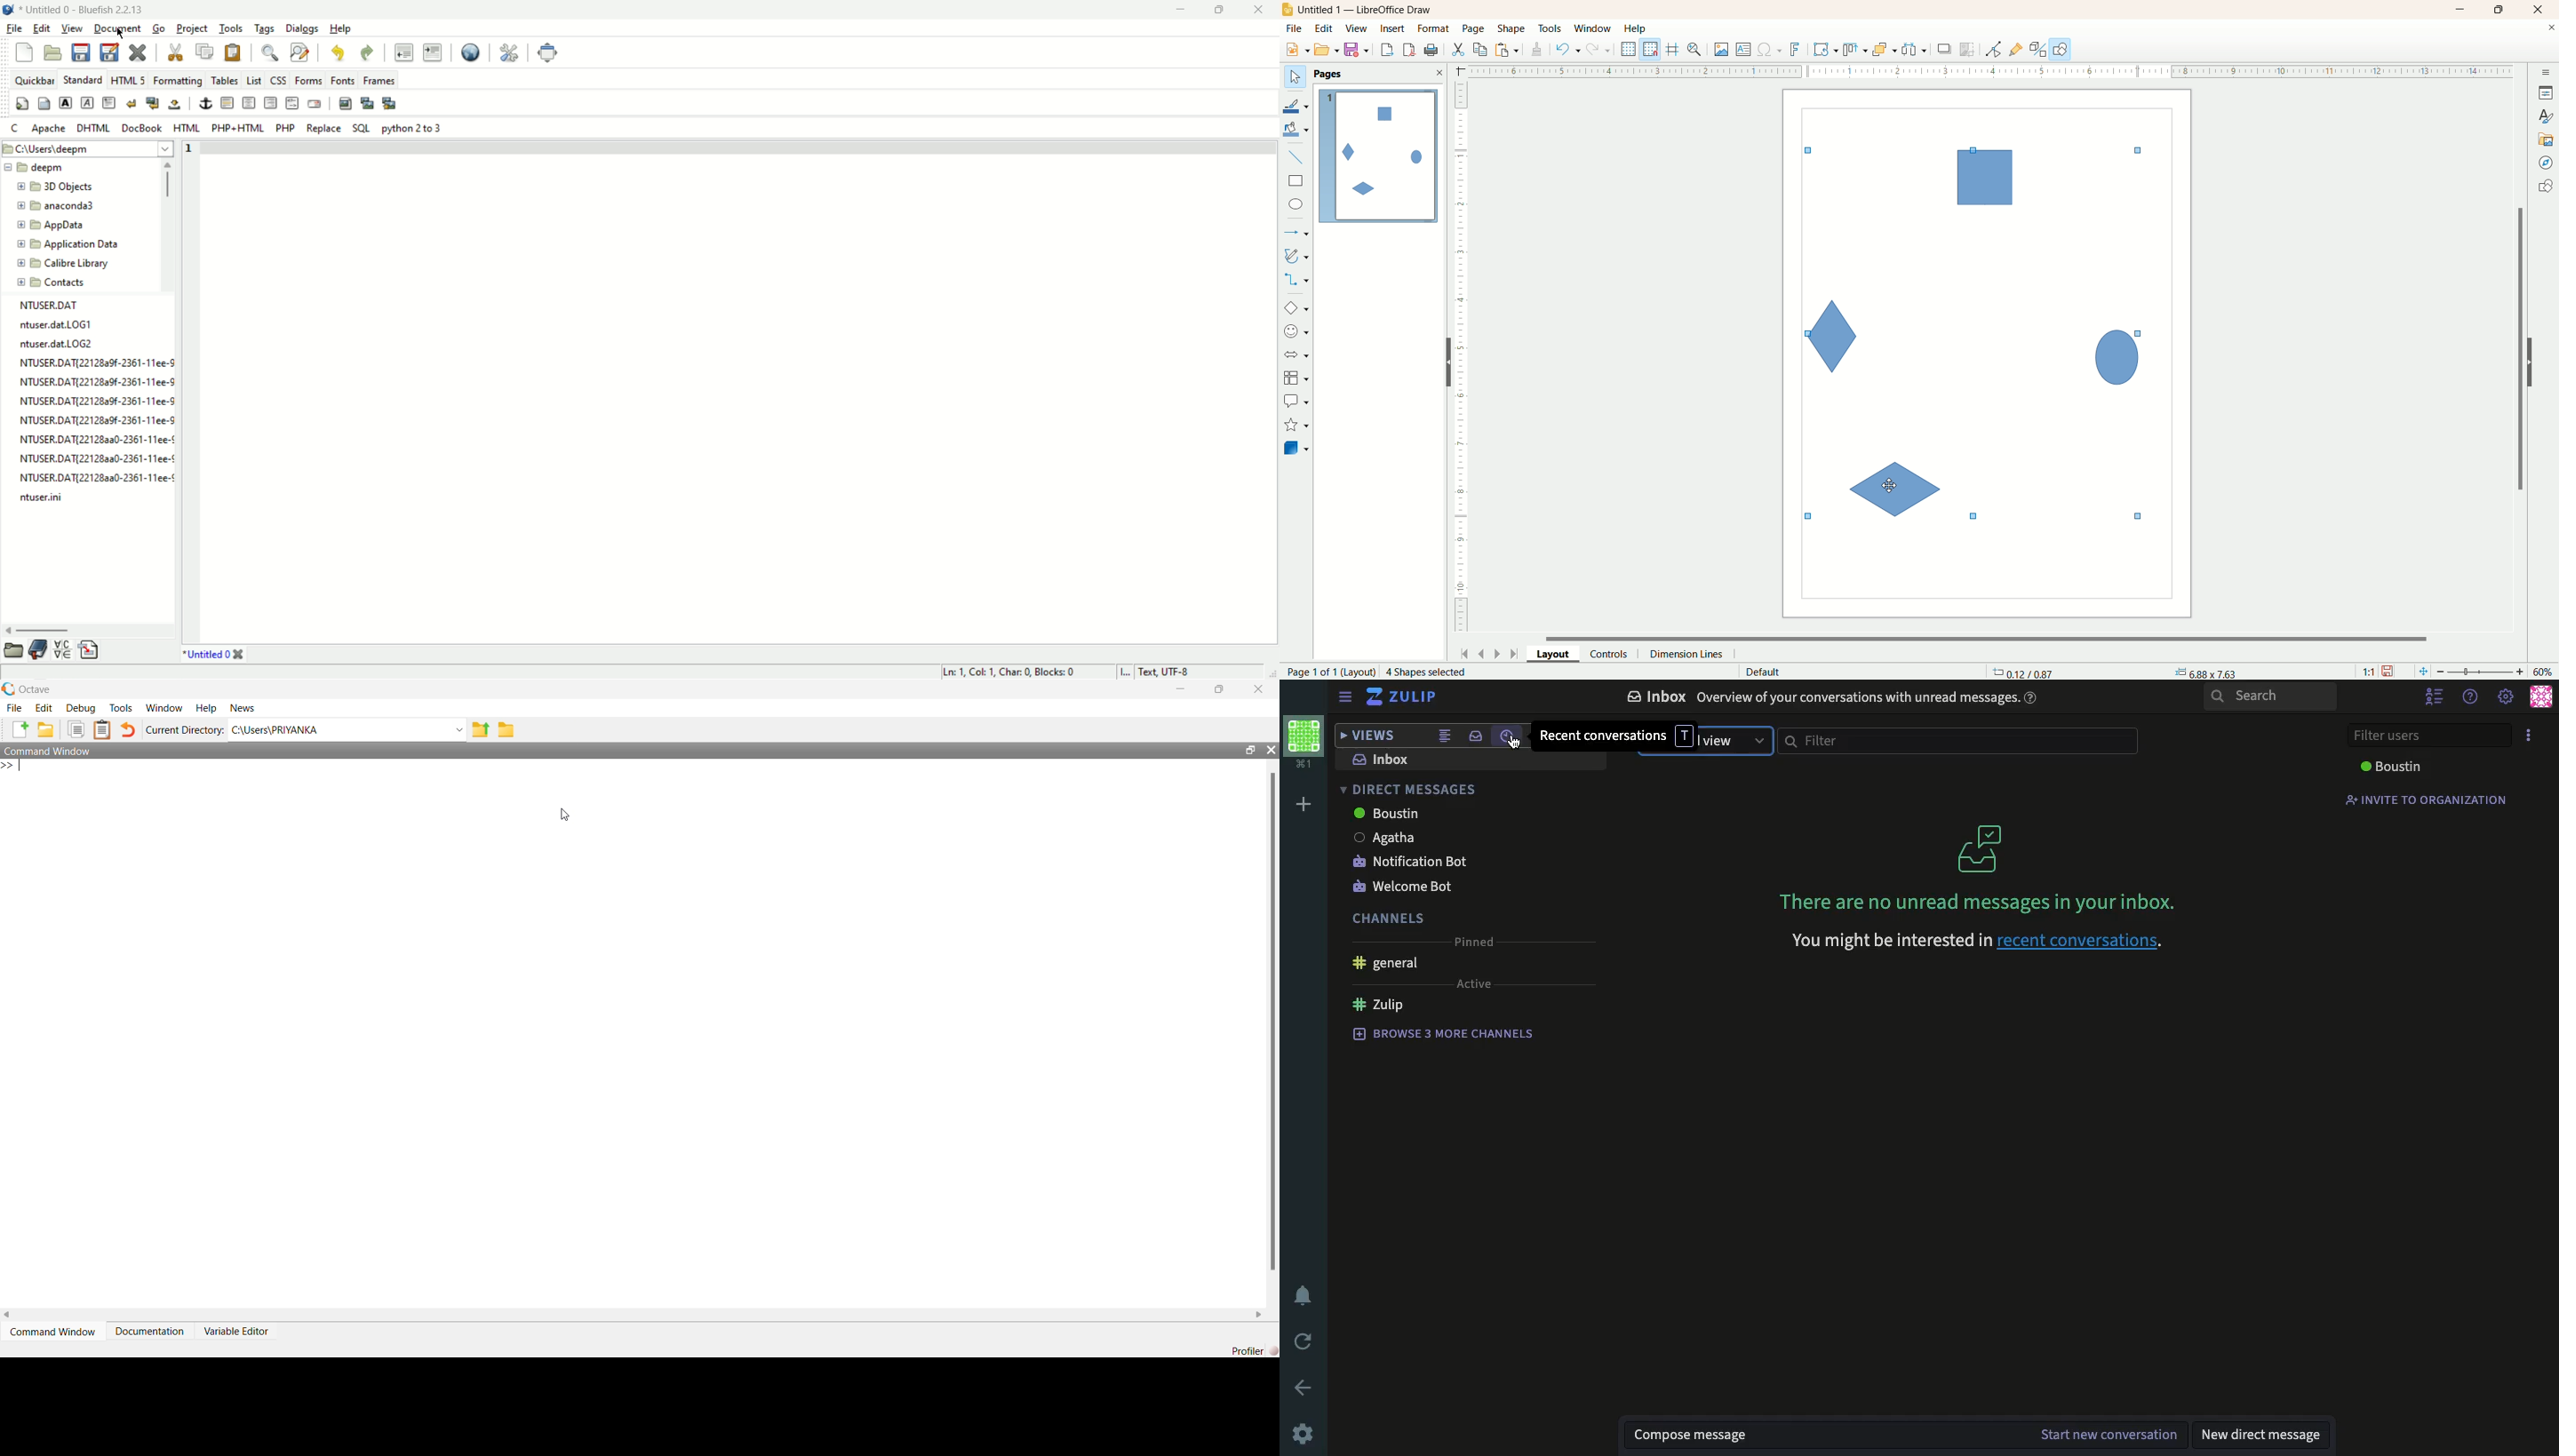 This screenshot has height=1456, width=2576. What do you see at coordinates (2061, 49) in the screenshot?
I see `draw function` at bounding box center [2061, 49].